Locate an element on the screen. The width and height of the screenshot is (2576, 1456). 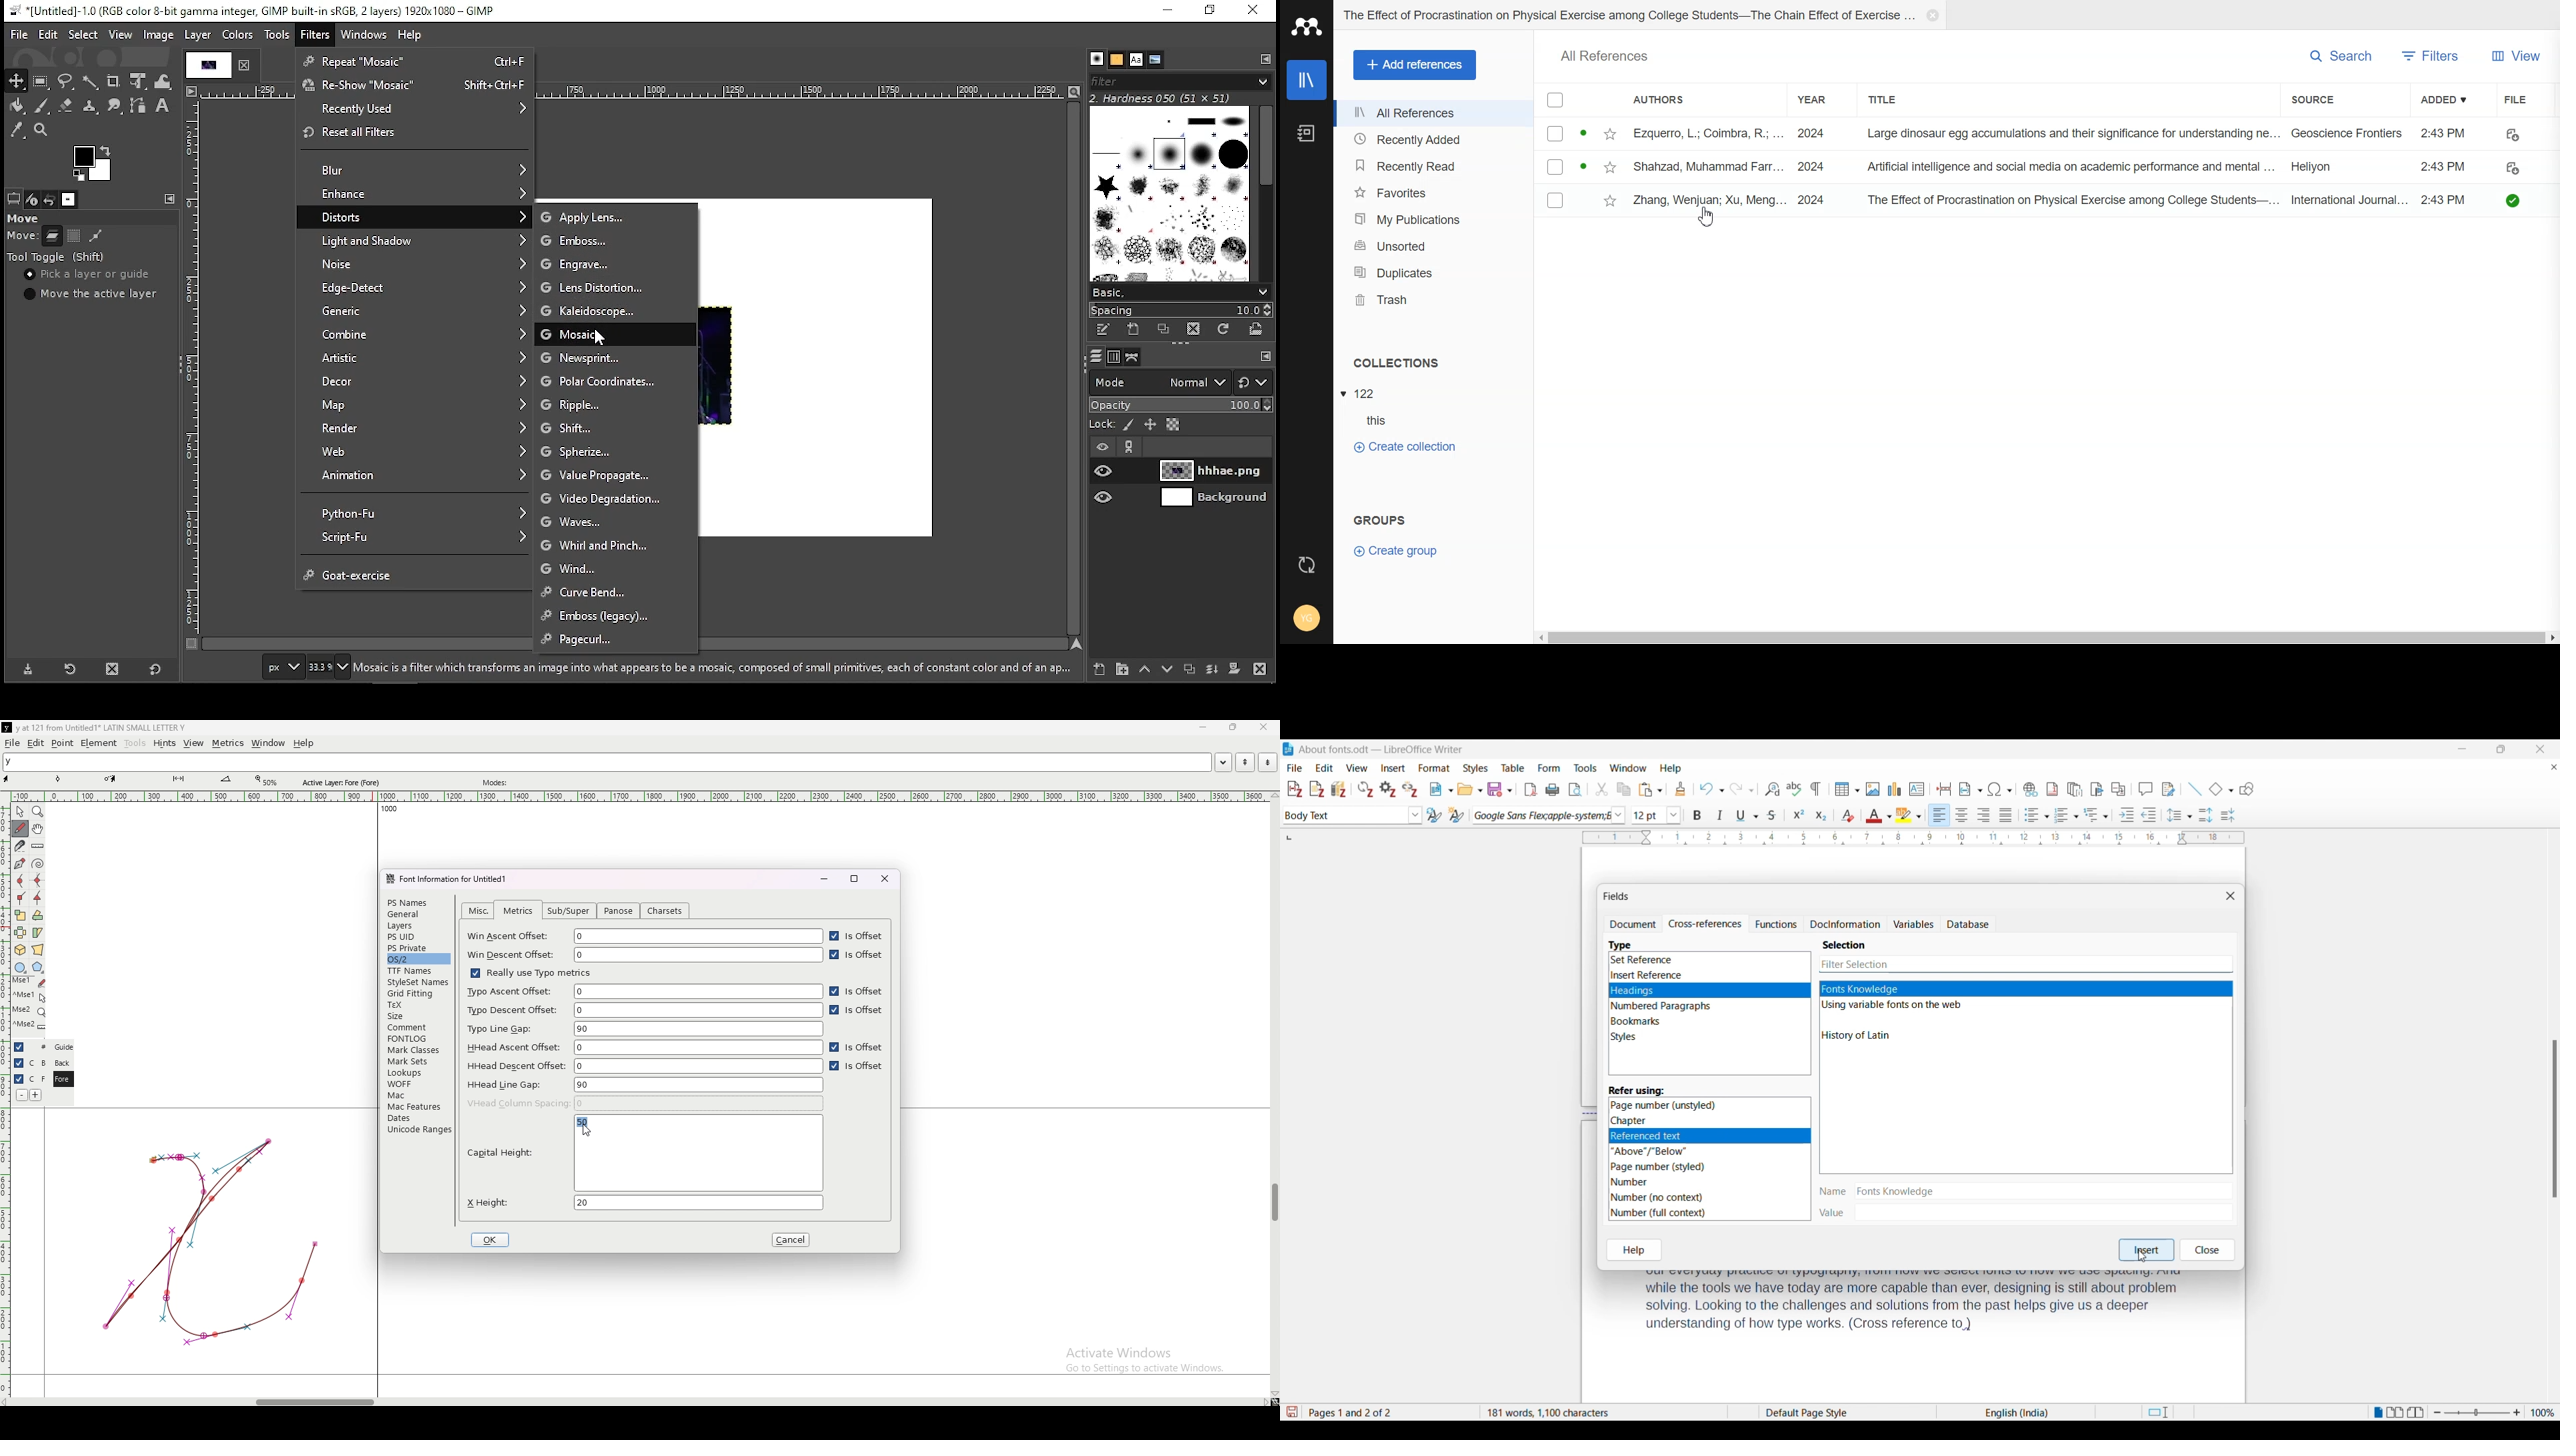
Page number (unstyled) is located at coordinates (1665, 1105).